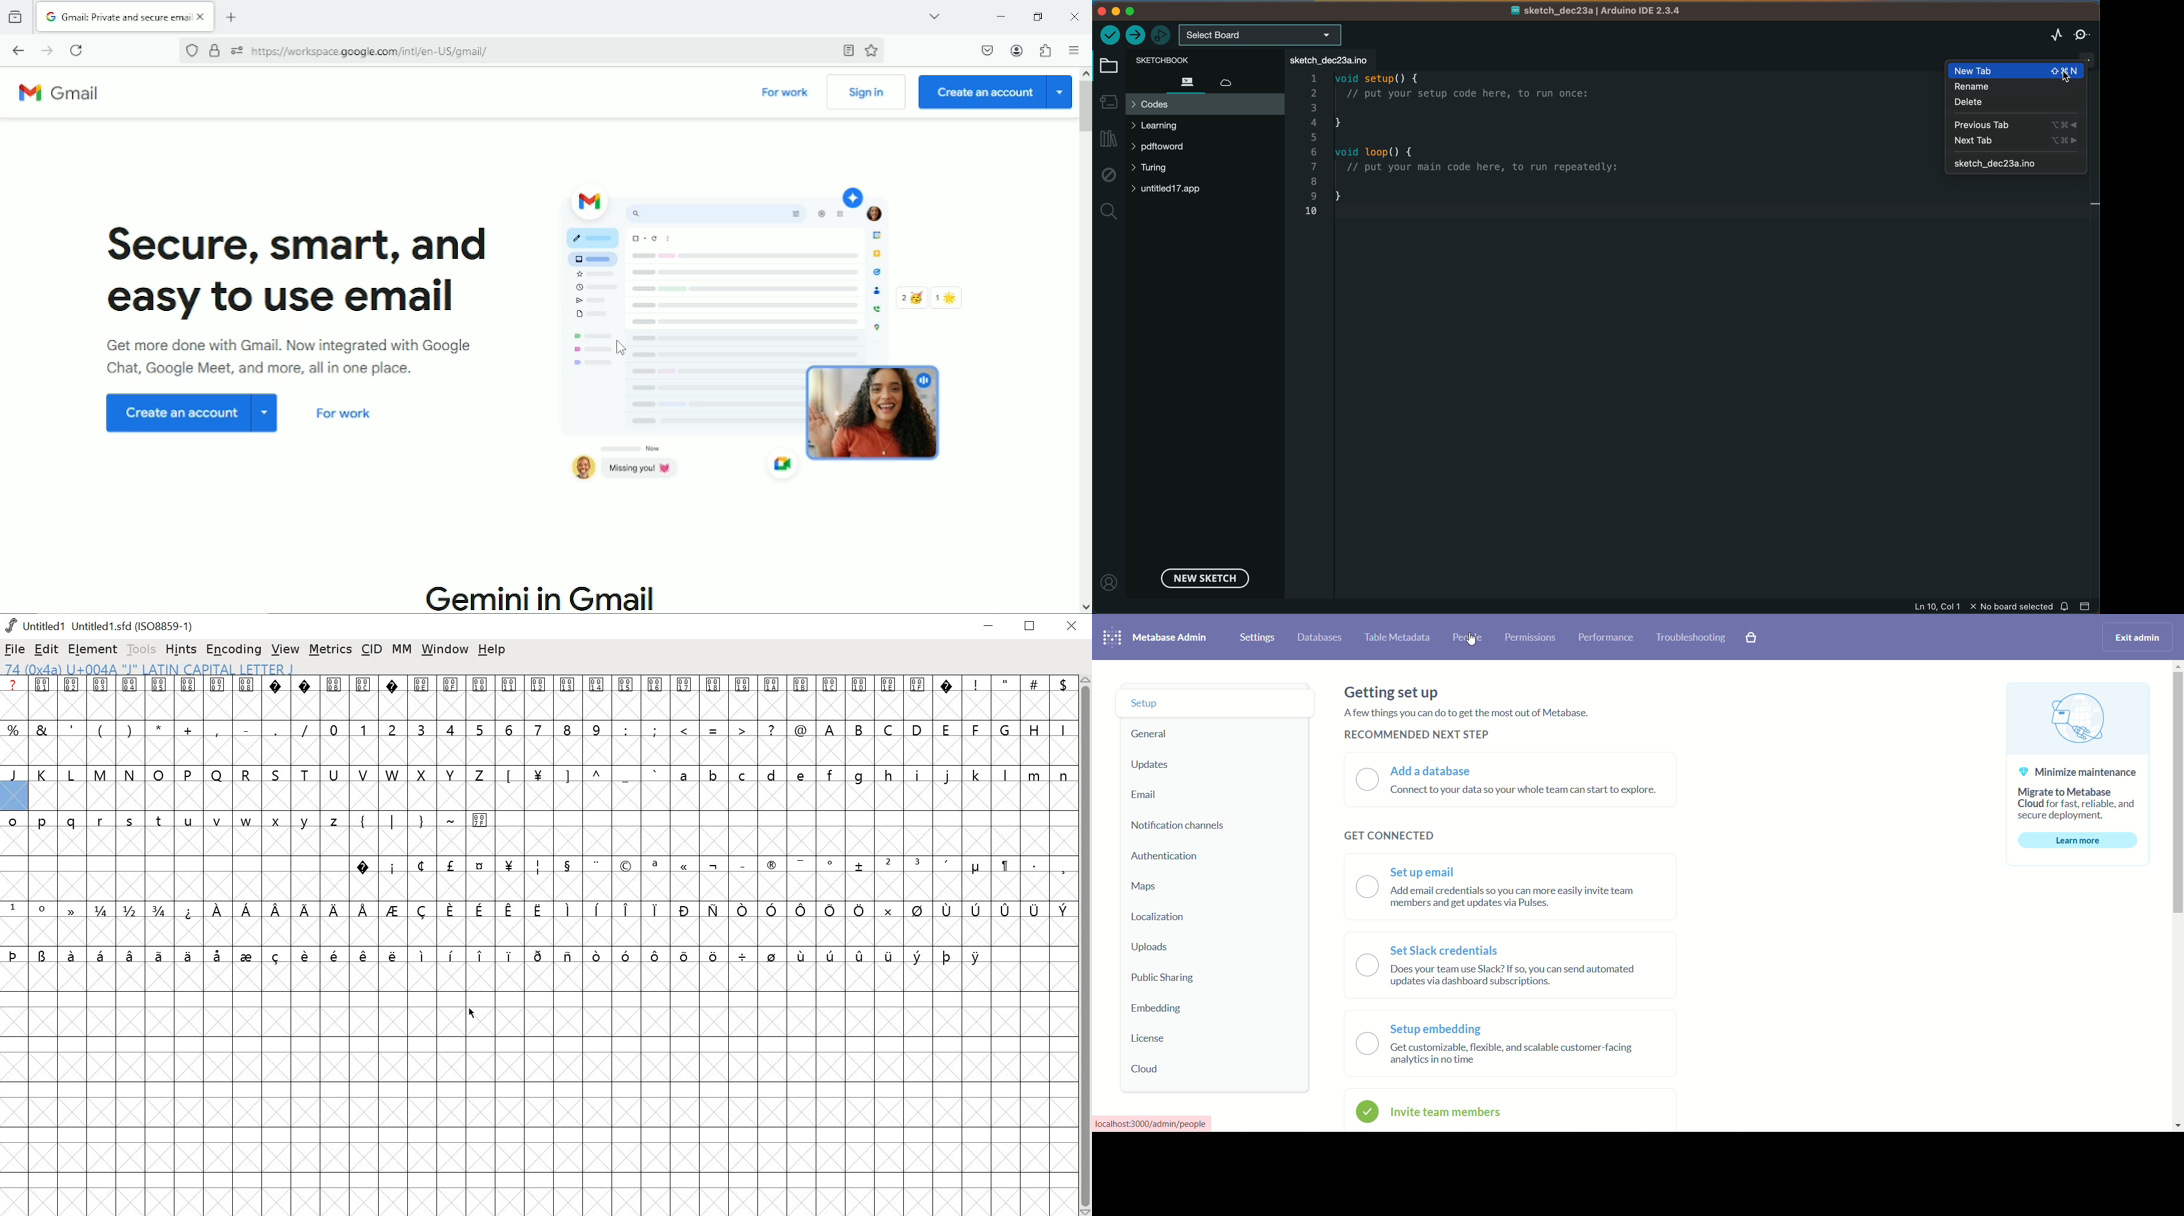 The image size is (2184, 1232). I want to click on setup, so click(1217, 704).